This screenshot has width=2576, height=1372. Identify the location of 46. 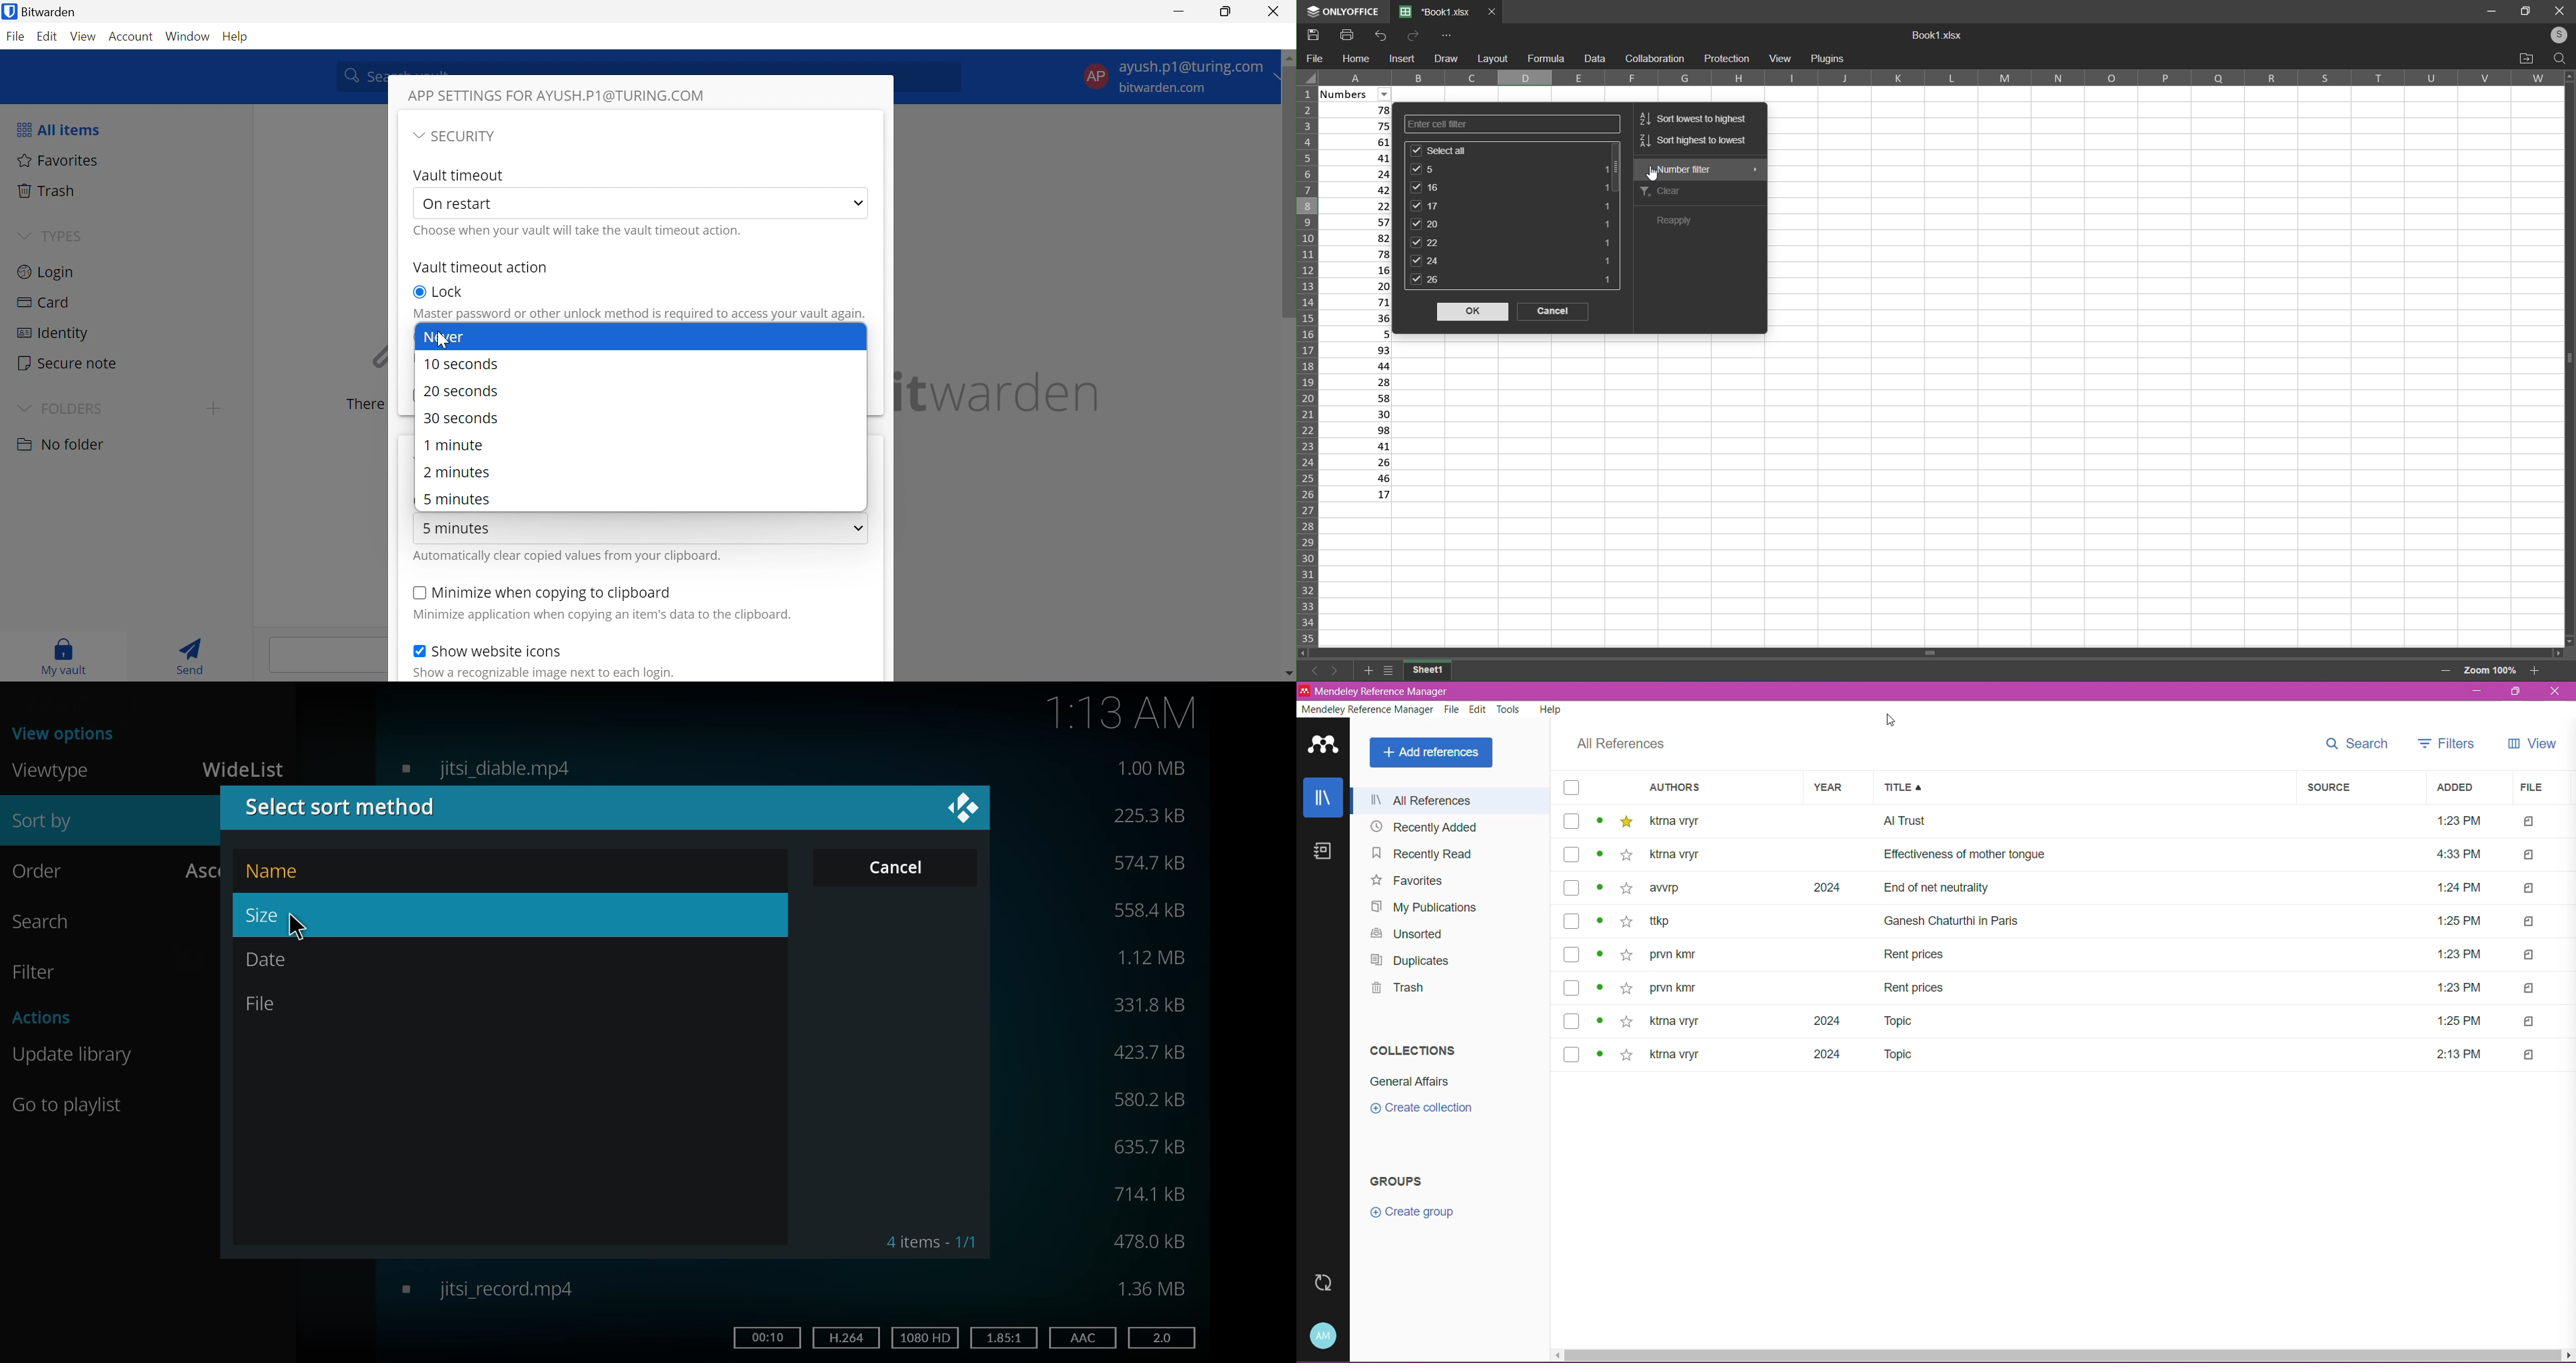
(1356, 478).